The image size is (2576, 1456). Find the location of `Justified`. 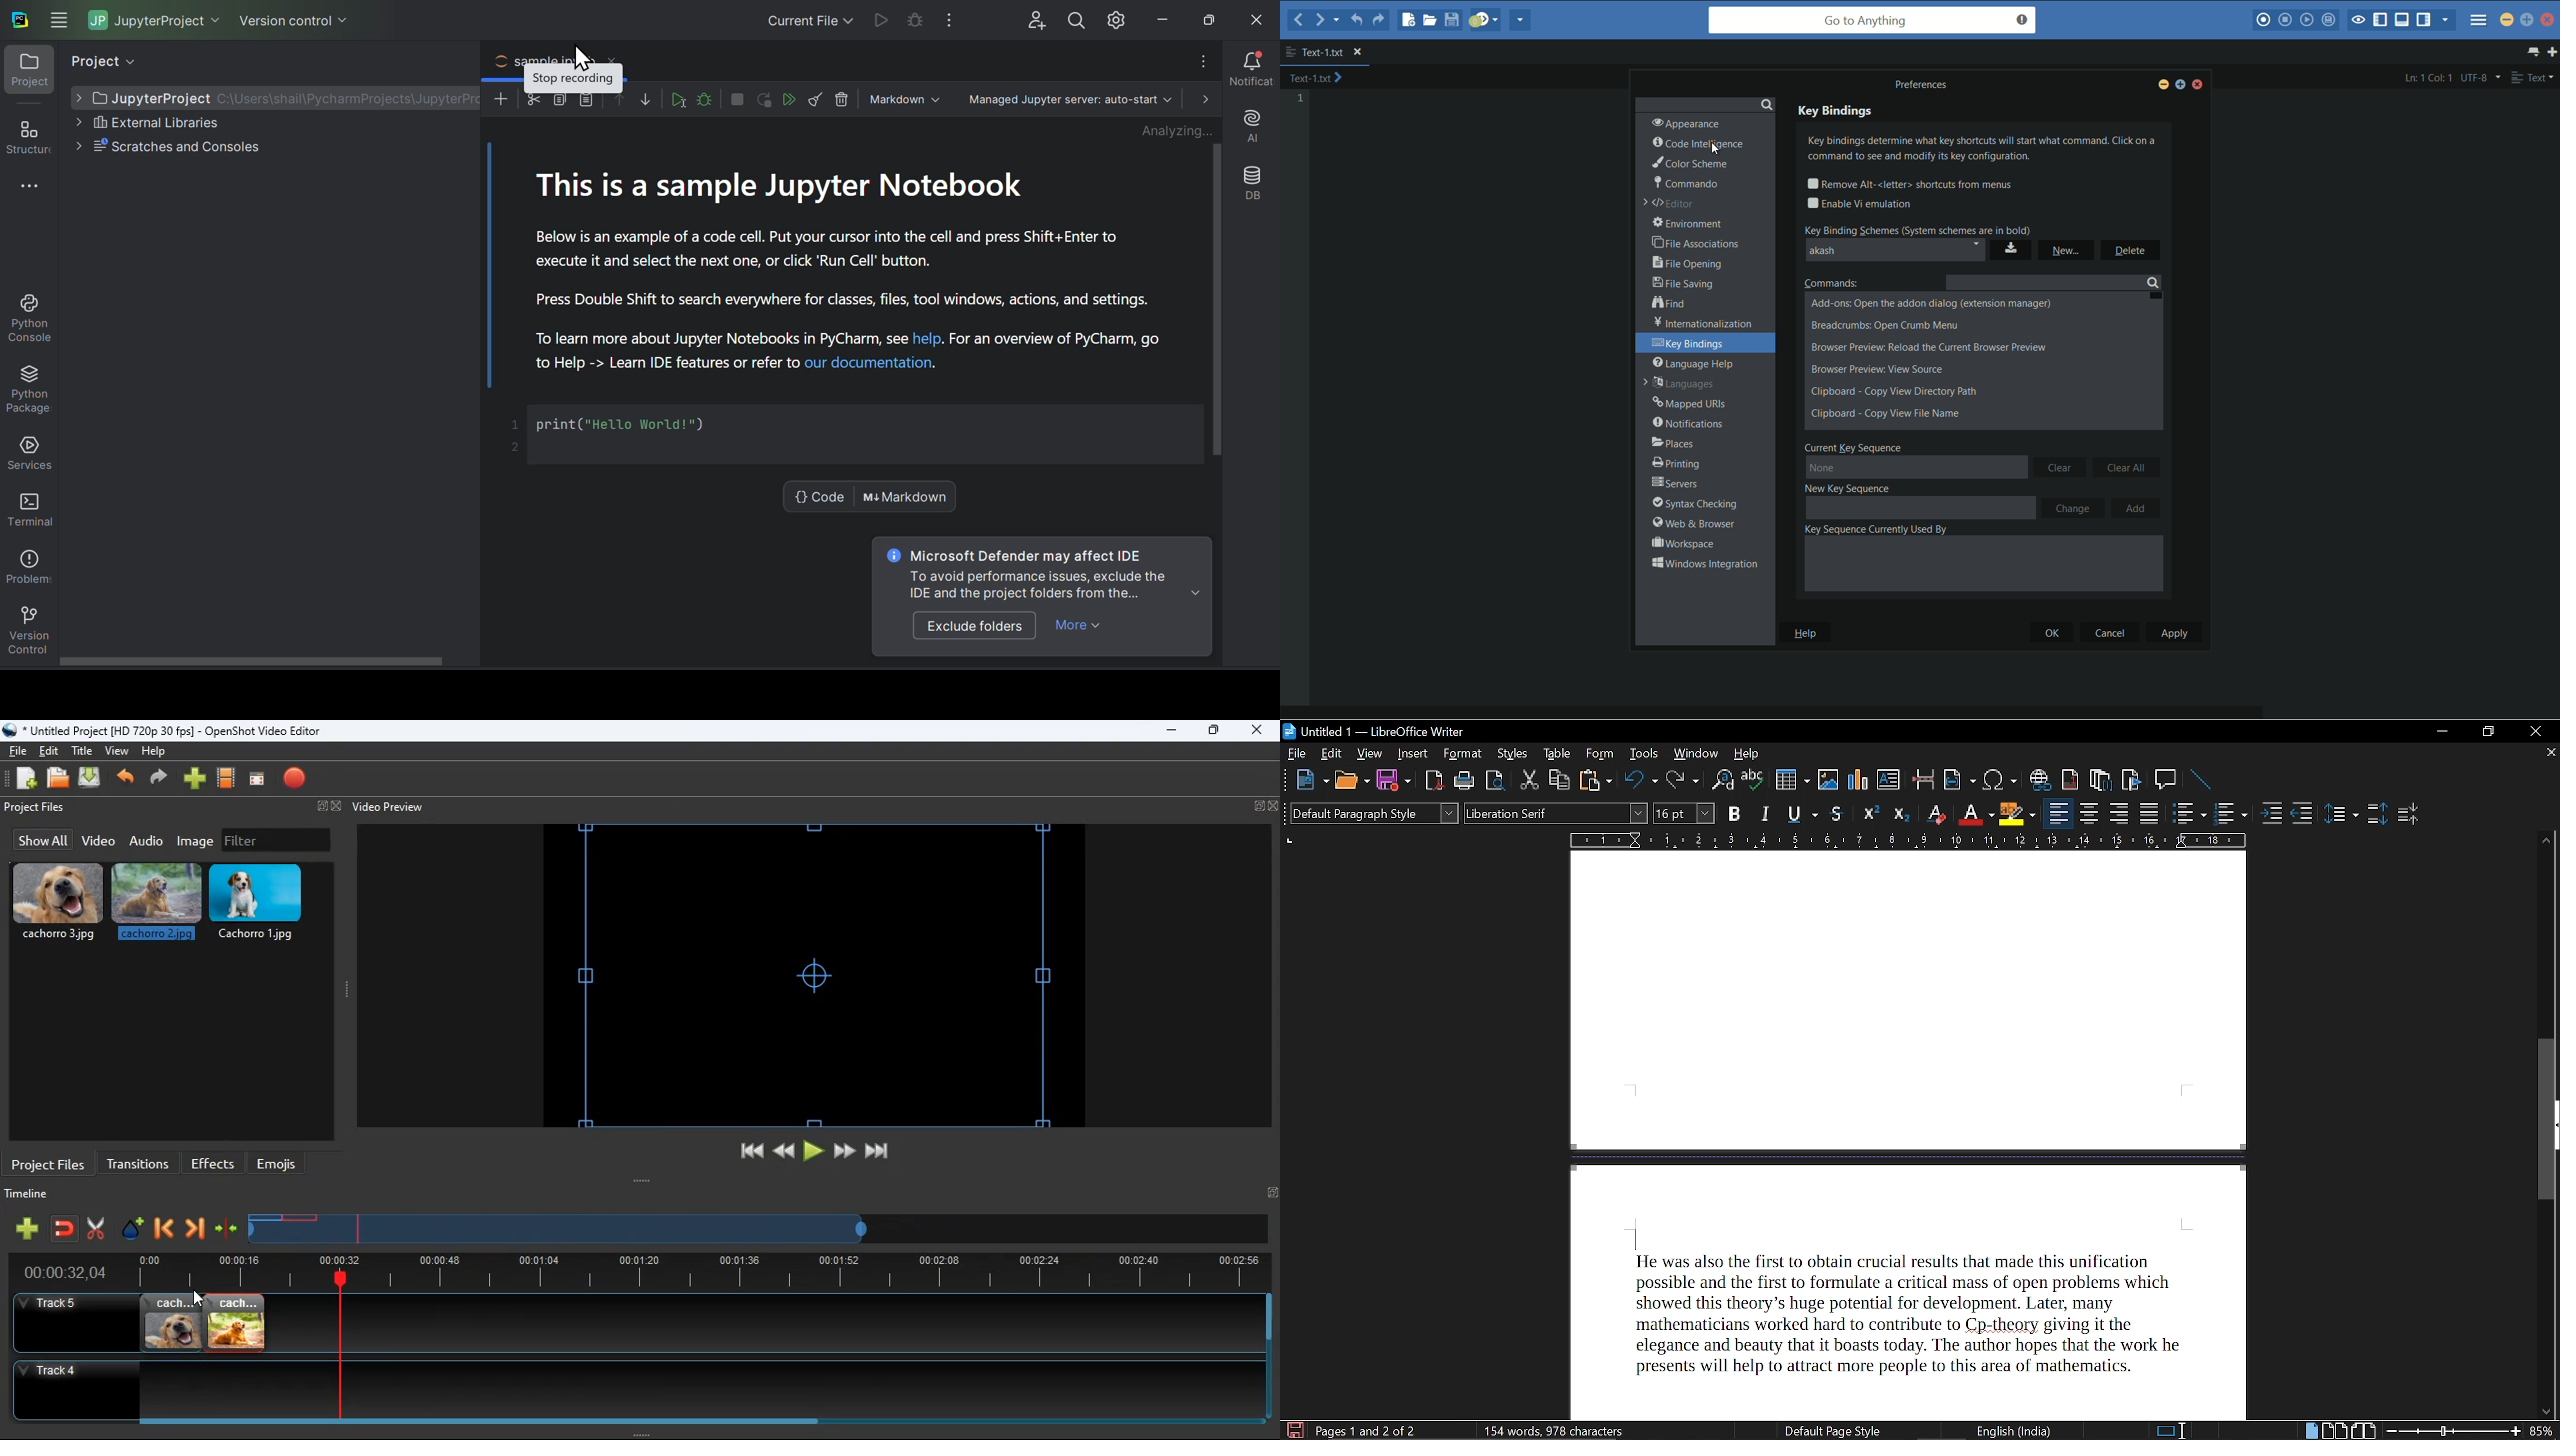

Justified is located at coordinates (2151, 813).